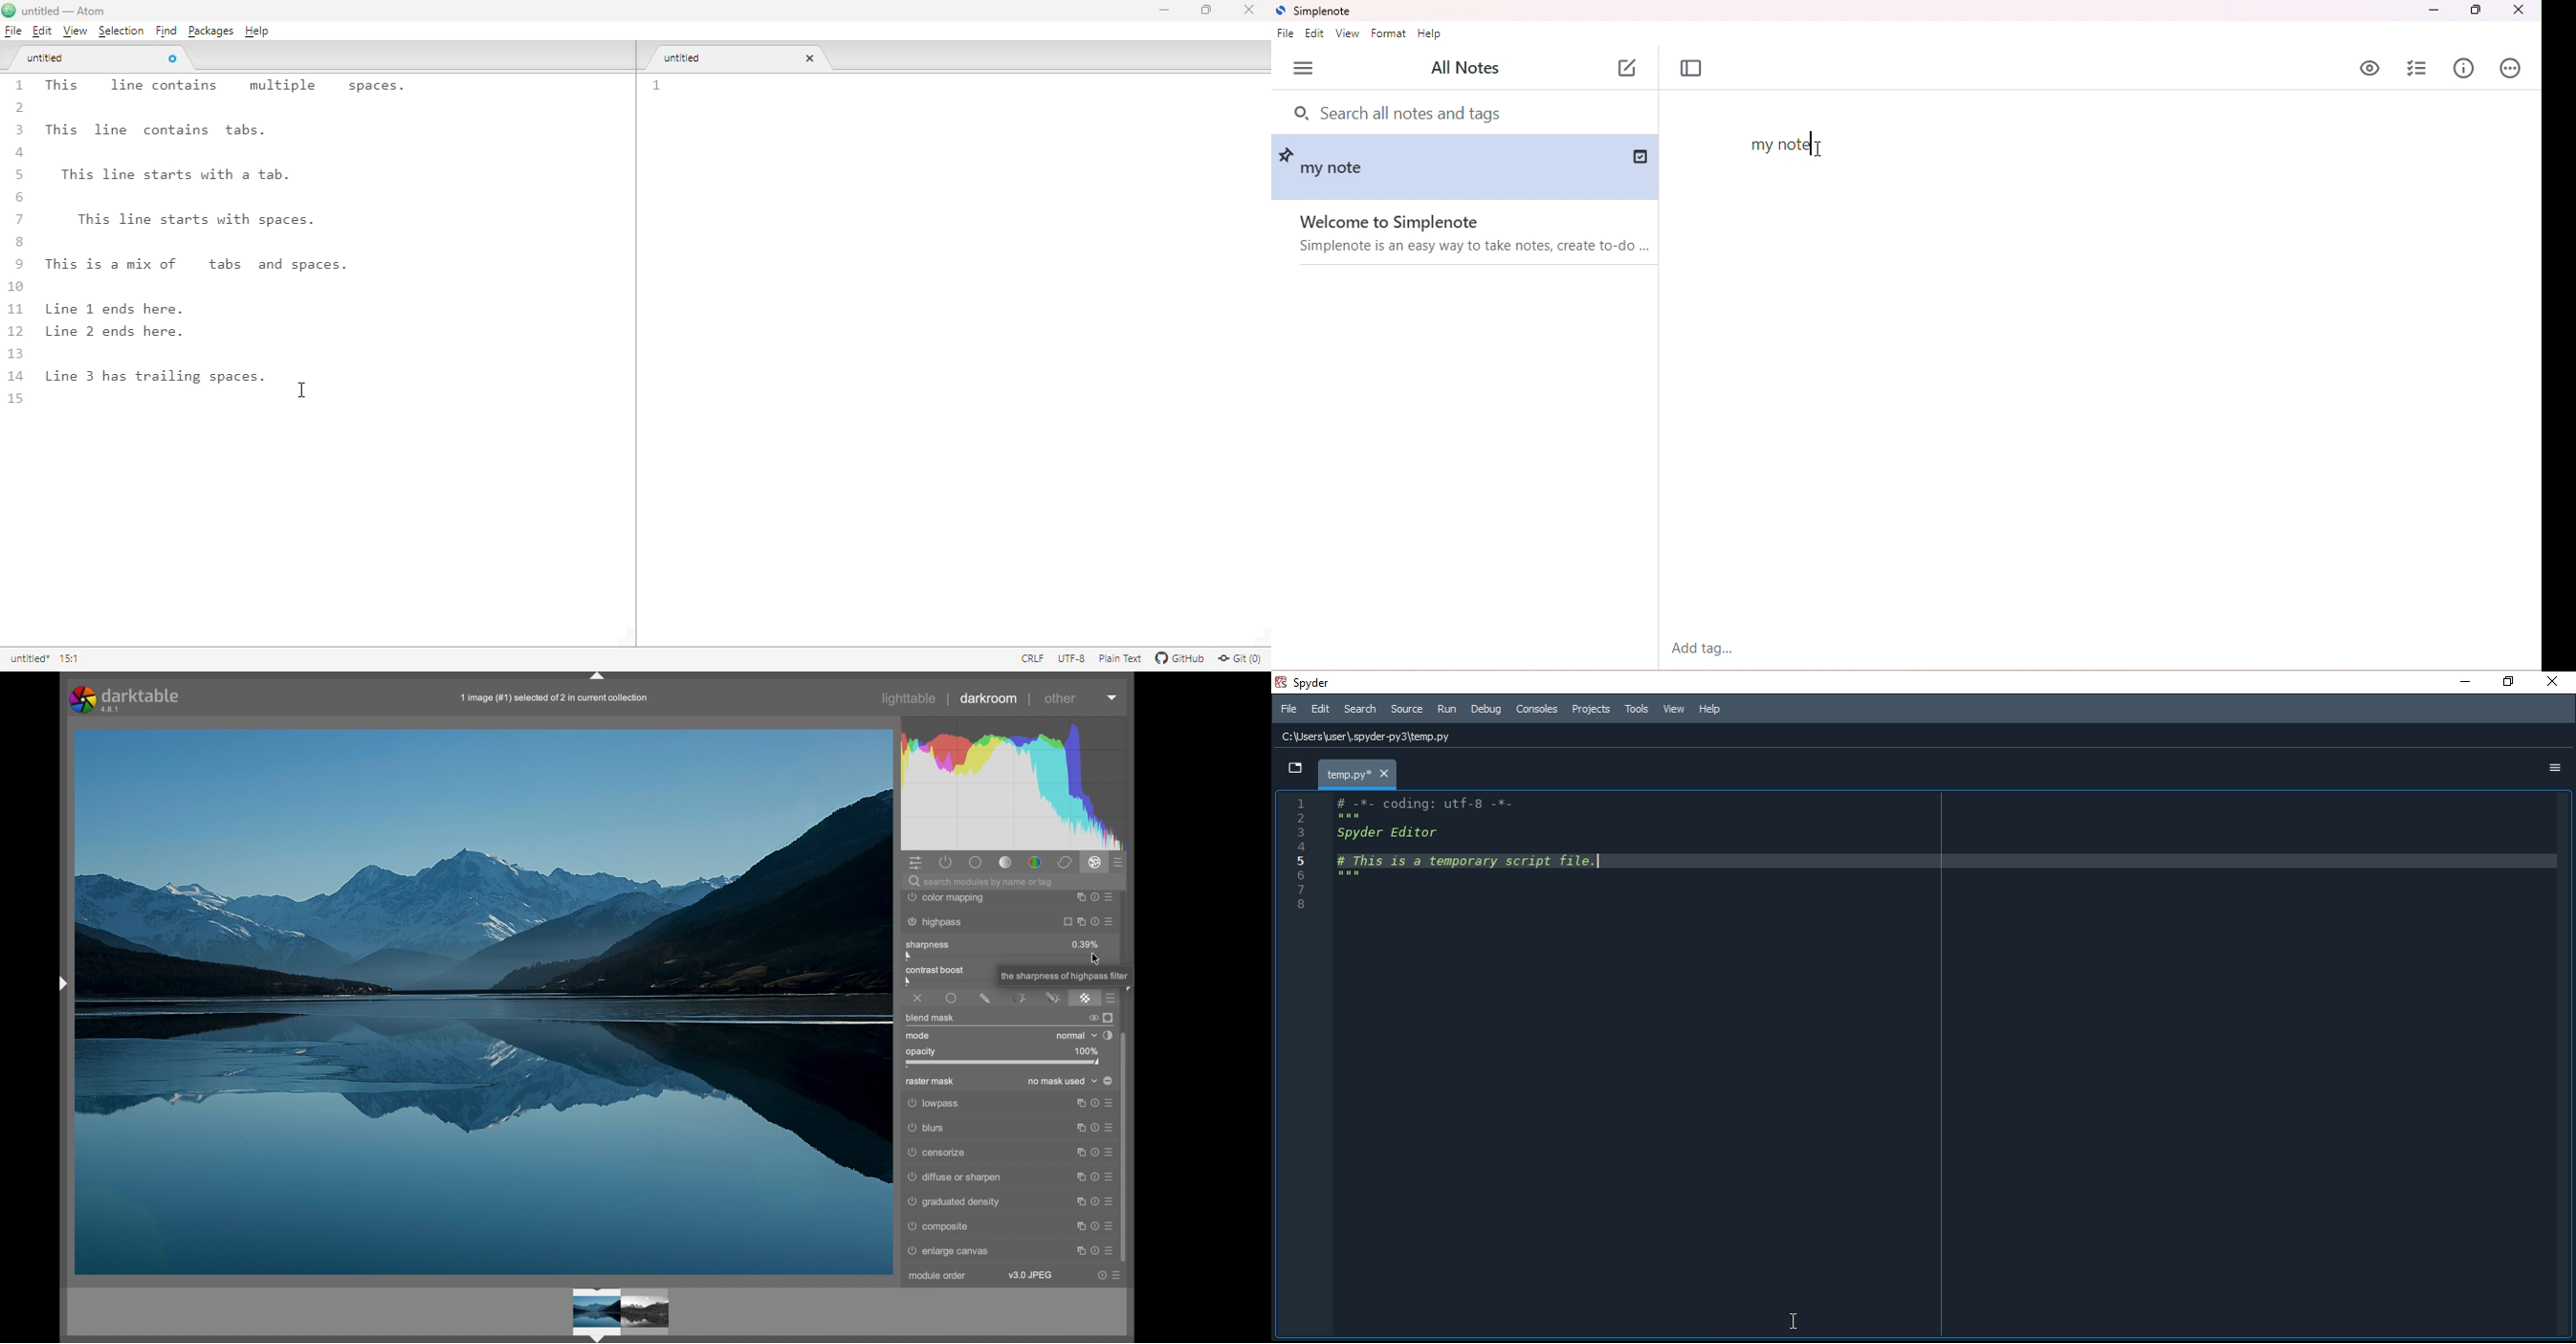 Image resolution: width=2576 pixels, height=1344 pixels. What do you see at coordinates (2549, 682) in the screenshot?
I see `close` at bounding box center [2549, 682].